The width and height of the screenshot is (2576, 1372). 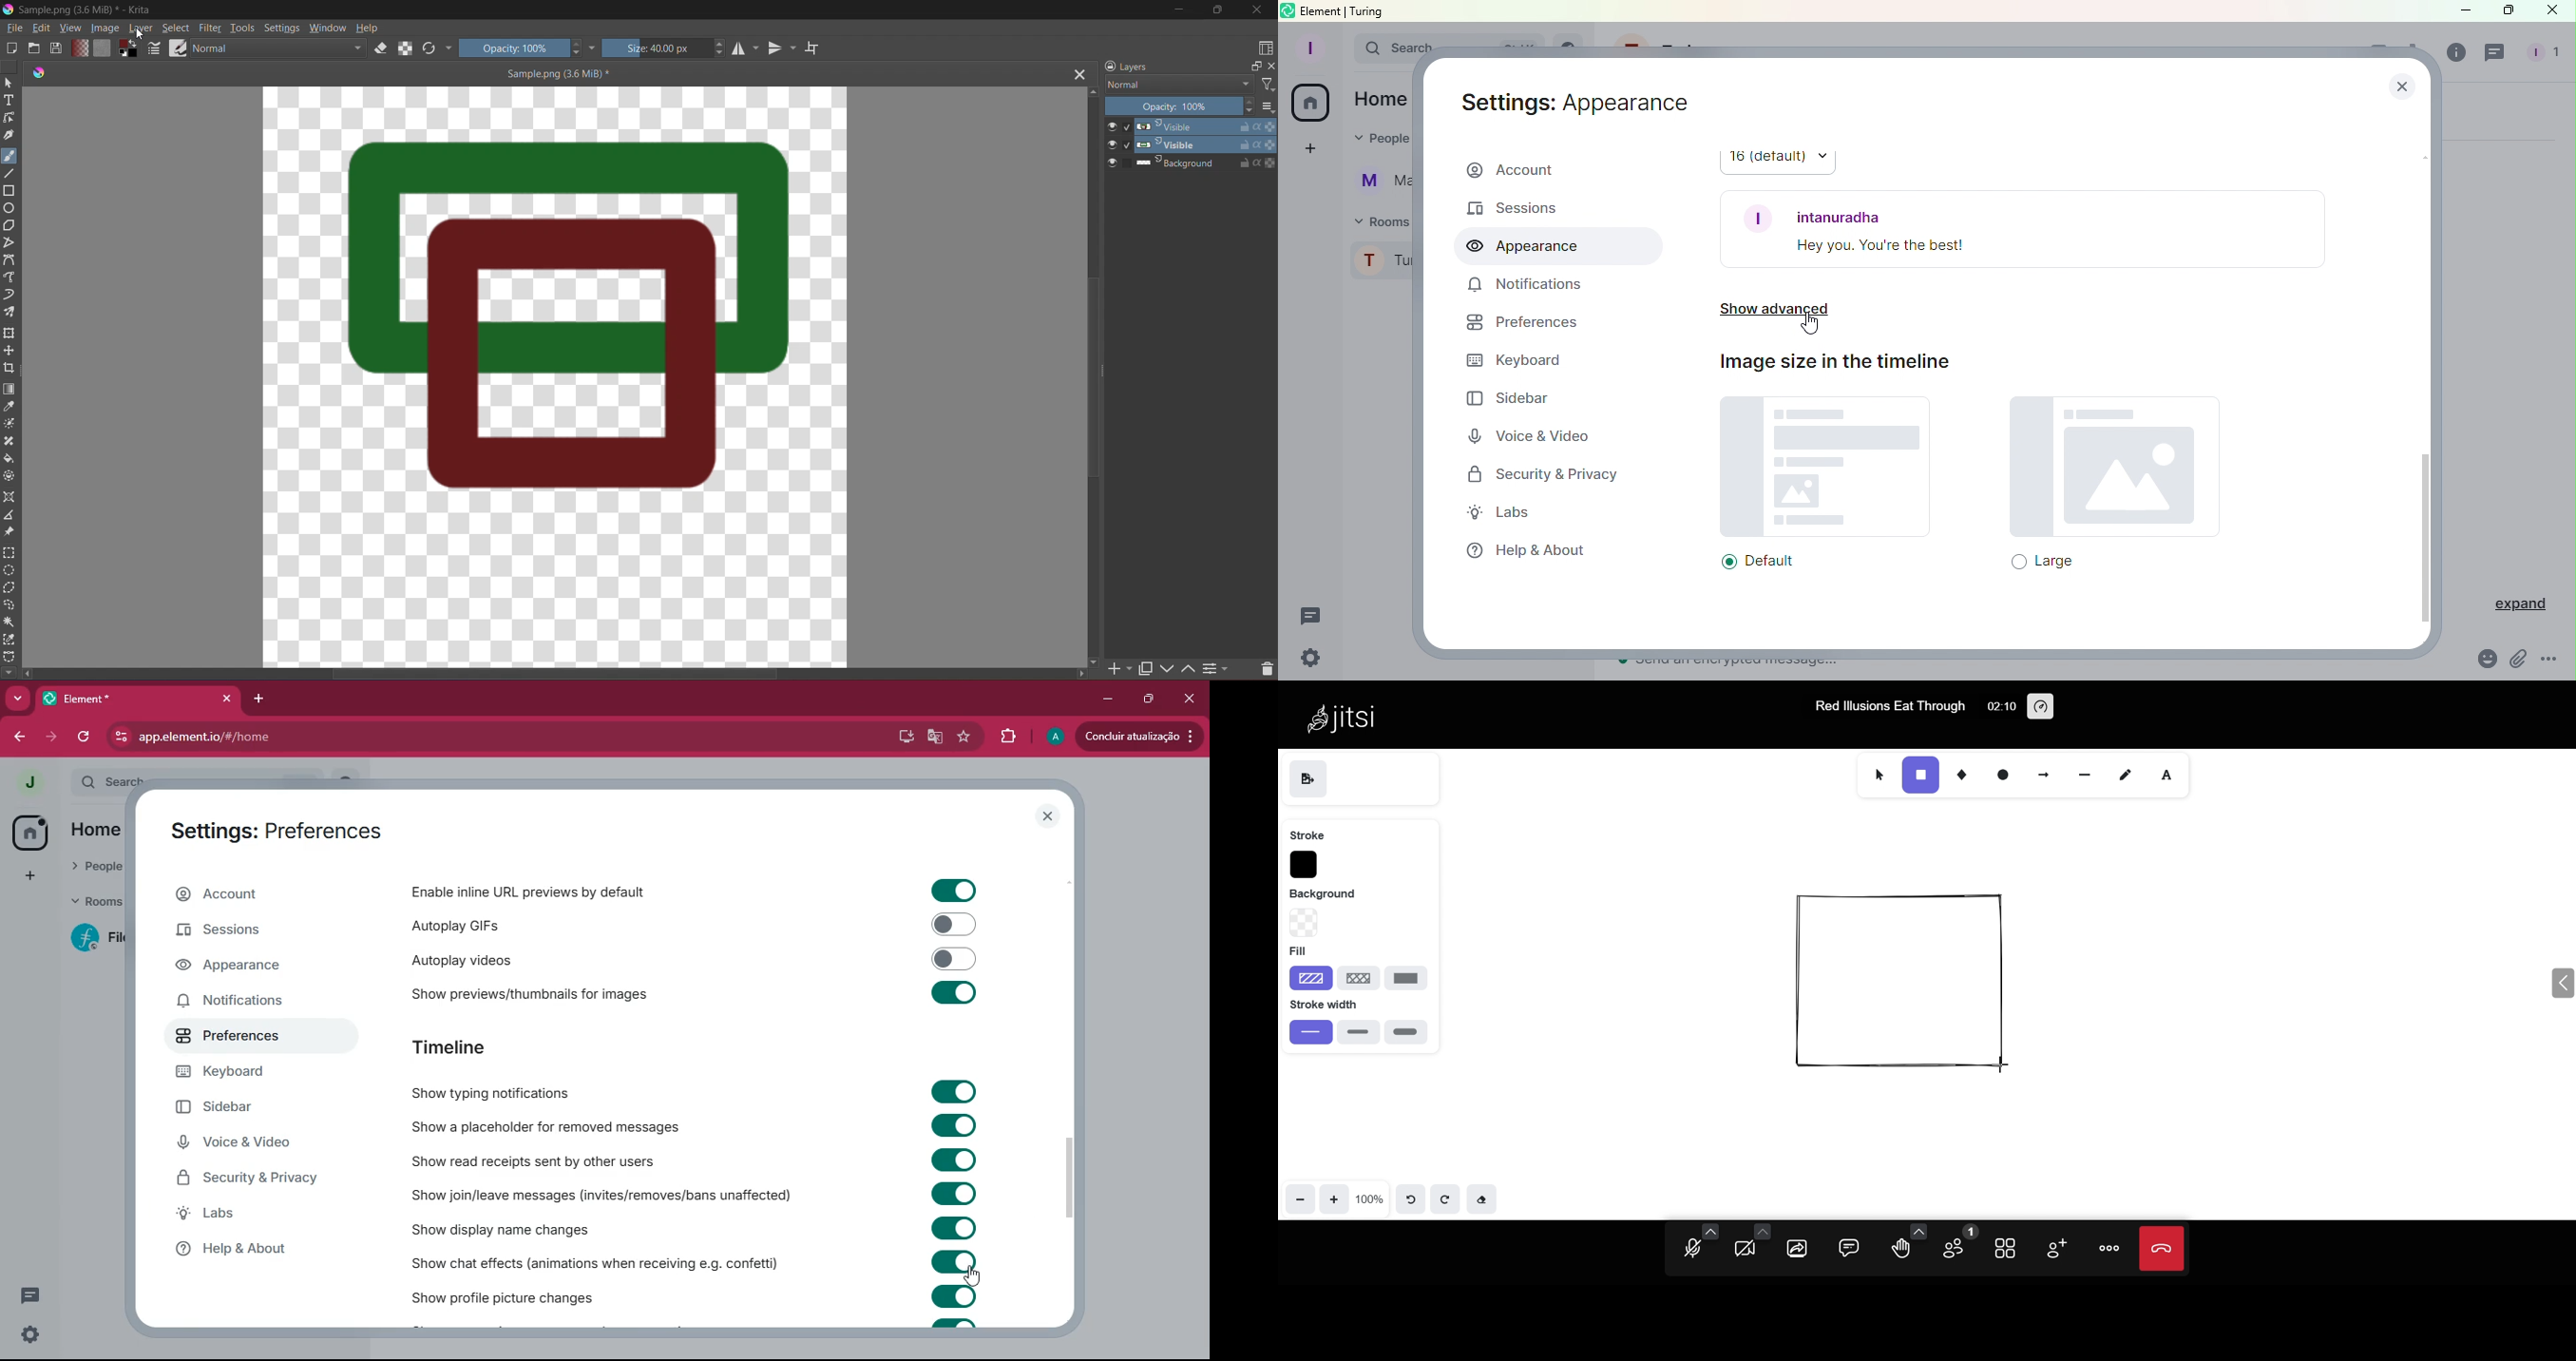 I want to click on Text, so click(x=9, y=102).